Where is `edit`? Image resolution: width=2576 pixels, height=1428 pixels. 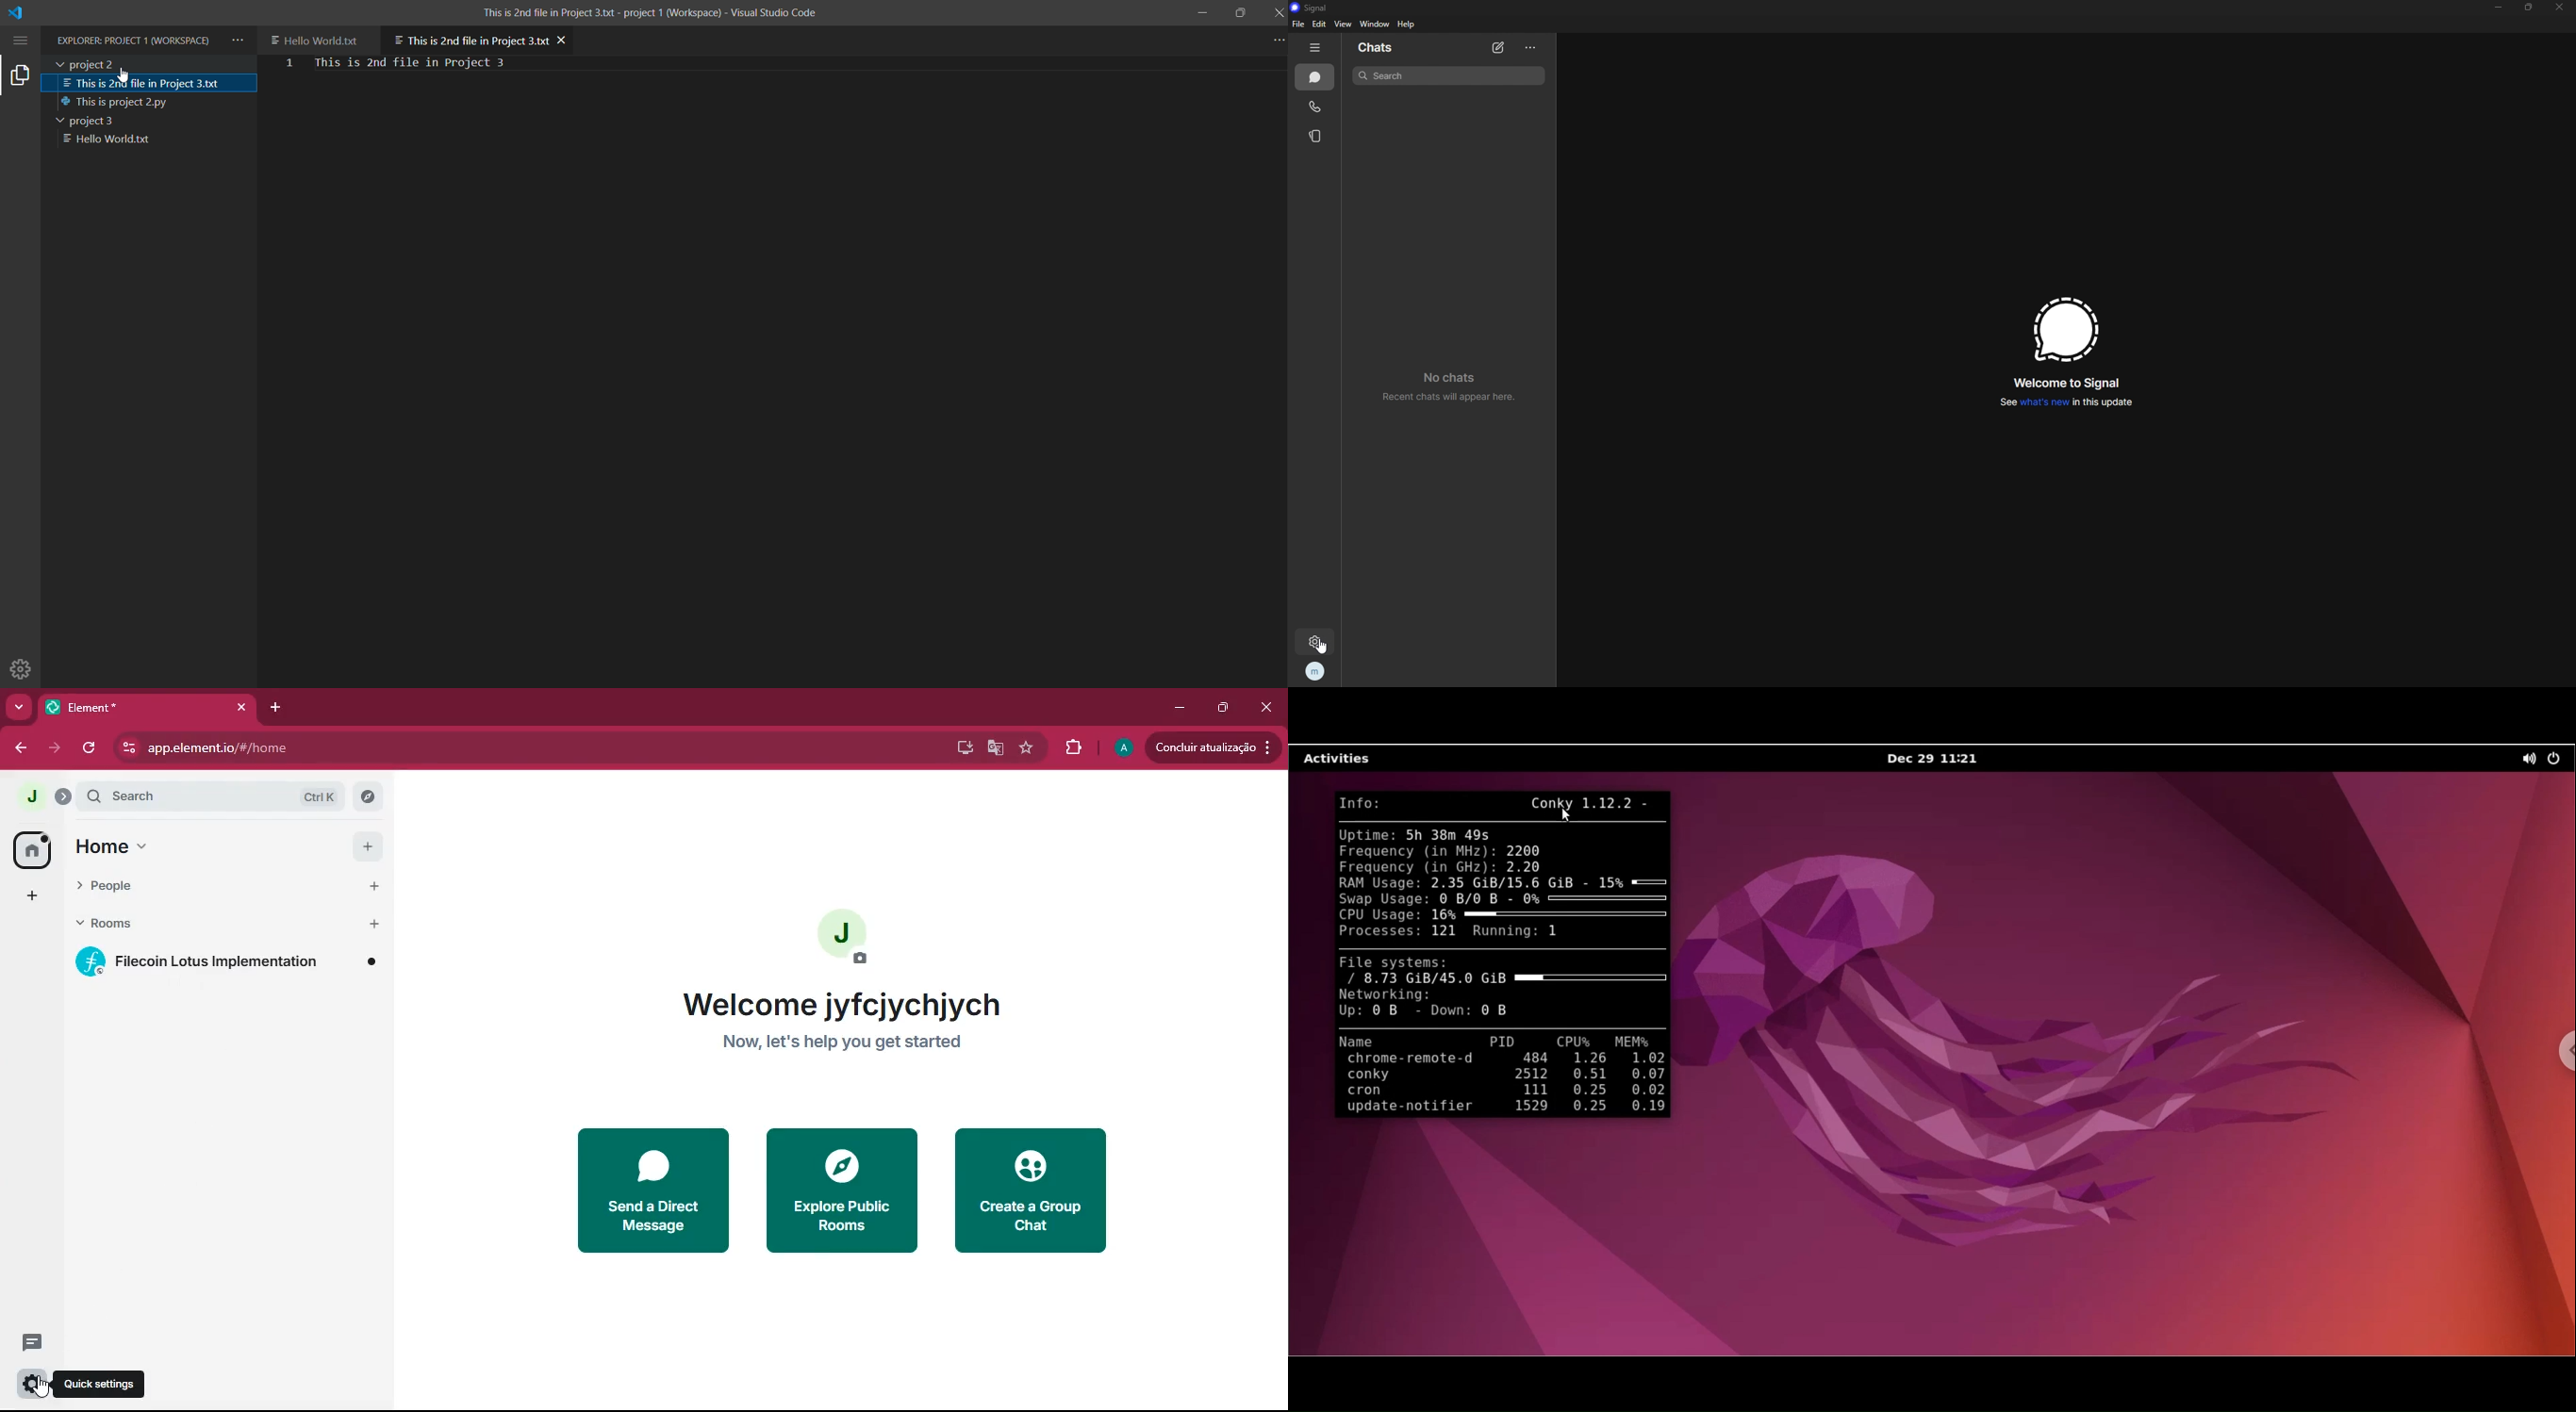 edit is located at coordinates (1320, 24).